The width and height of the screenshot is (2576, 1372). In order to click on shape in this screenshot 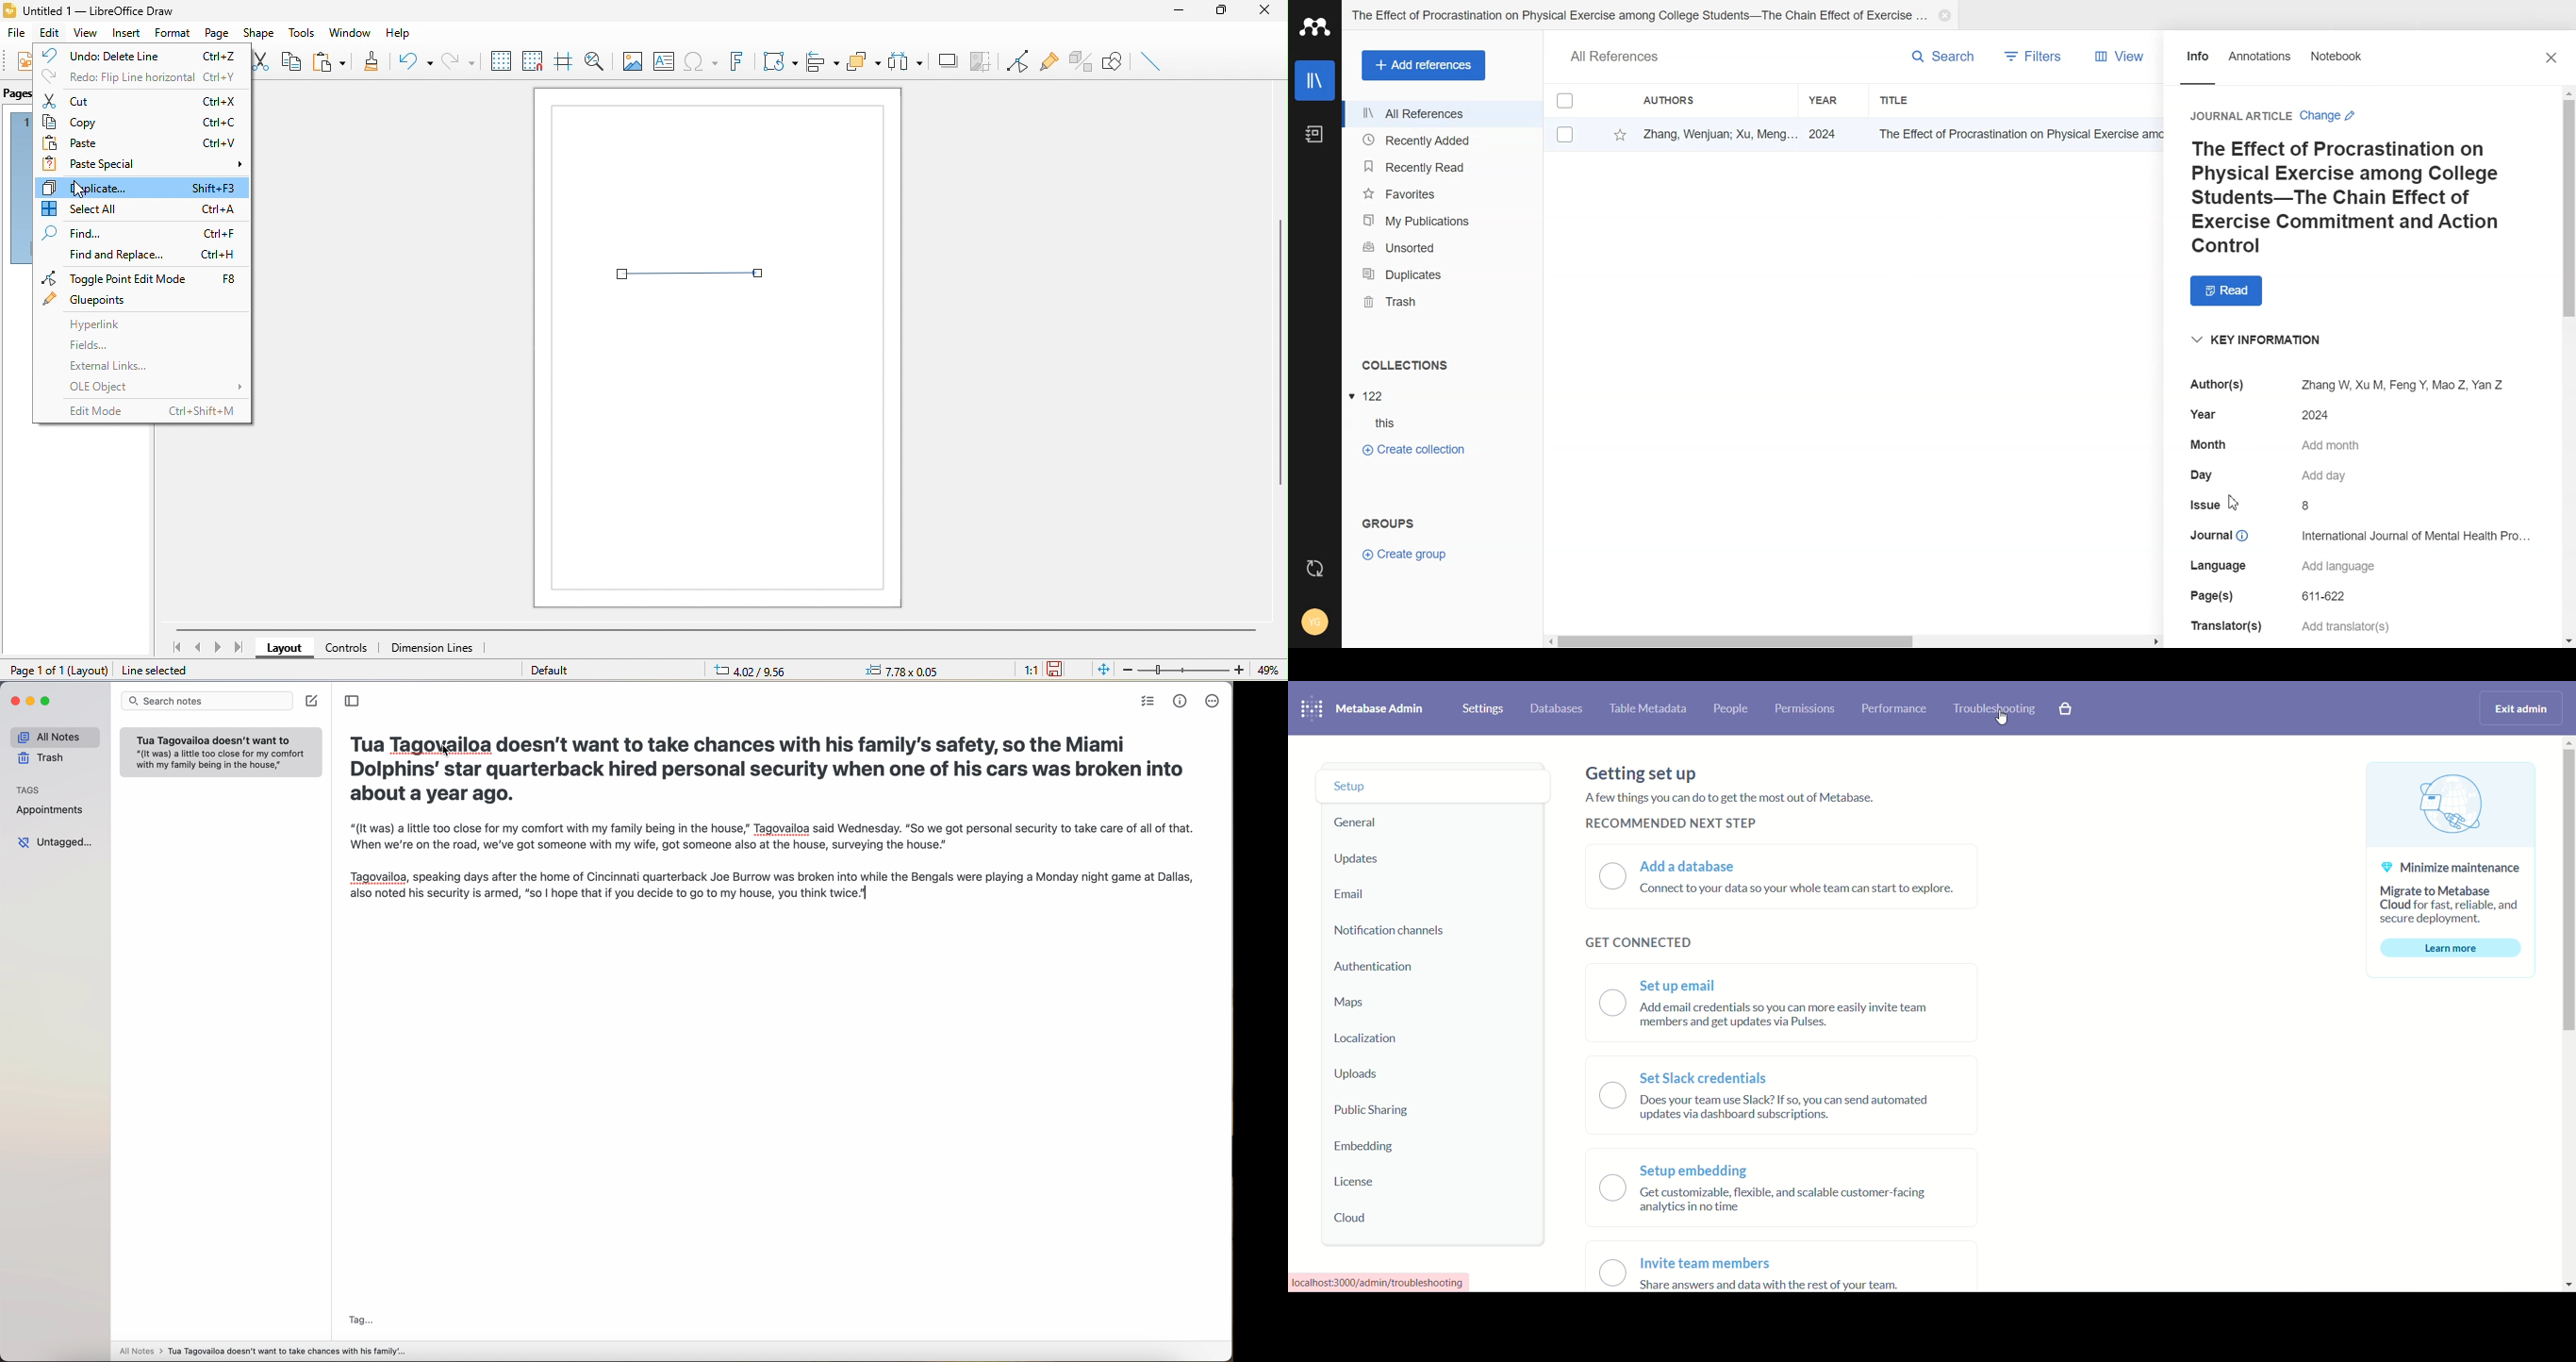, I will do `click(262, 32)`.